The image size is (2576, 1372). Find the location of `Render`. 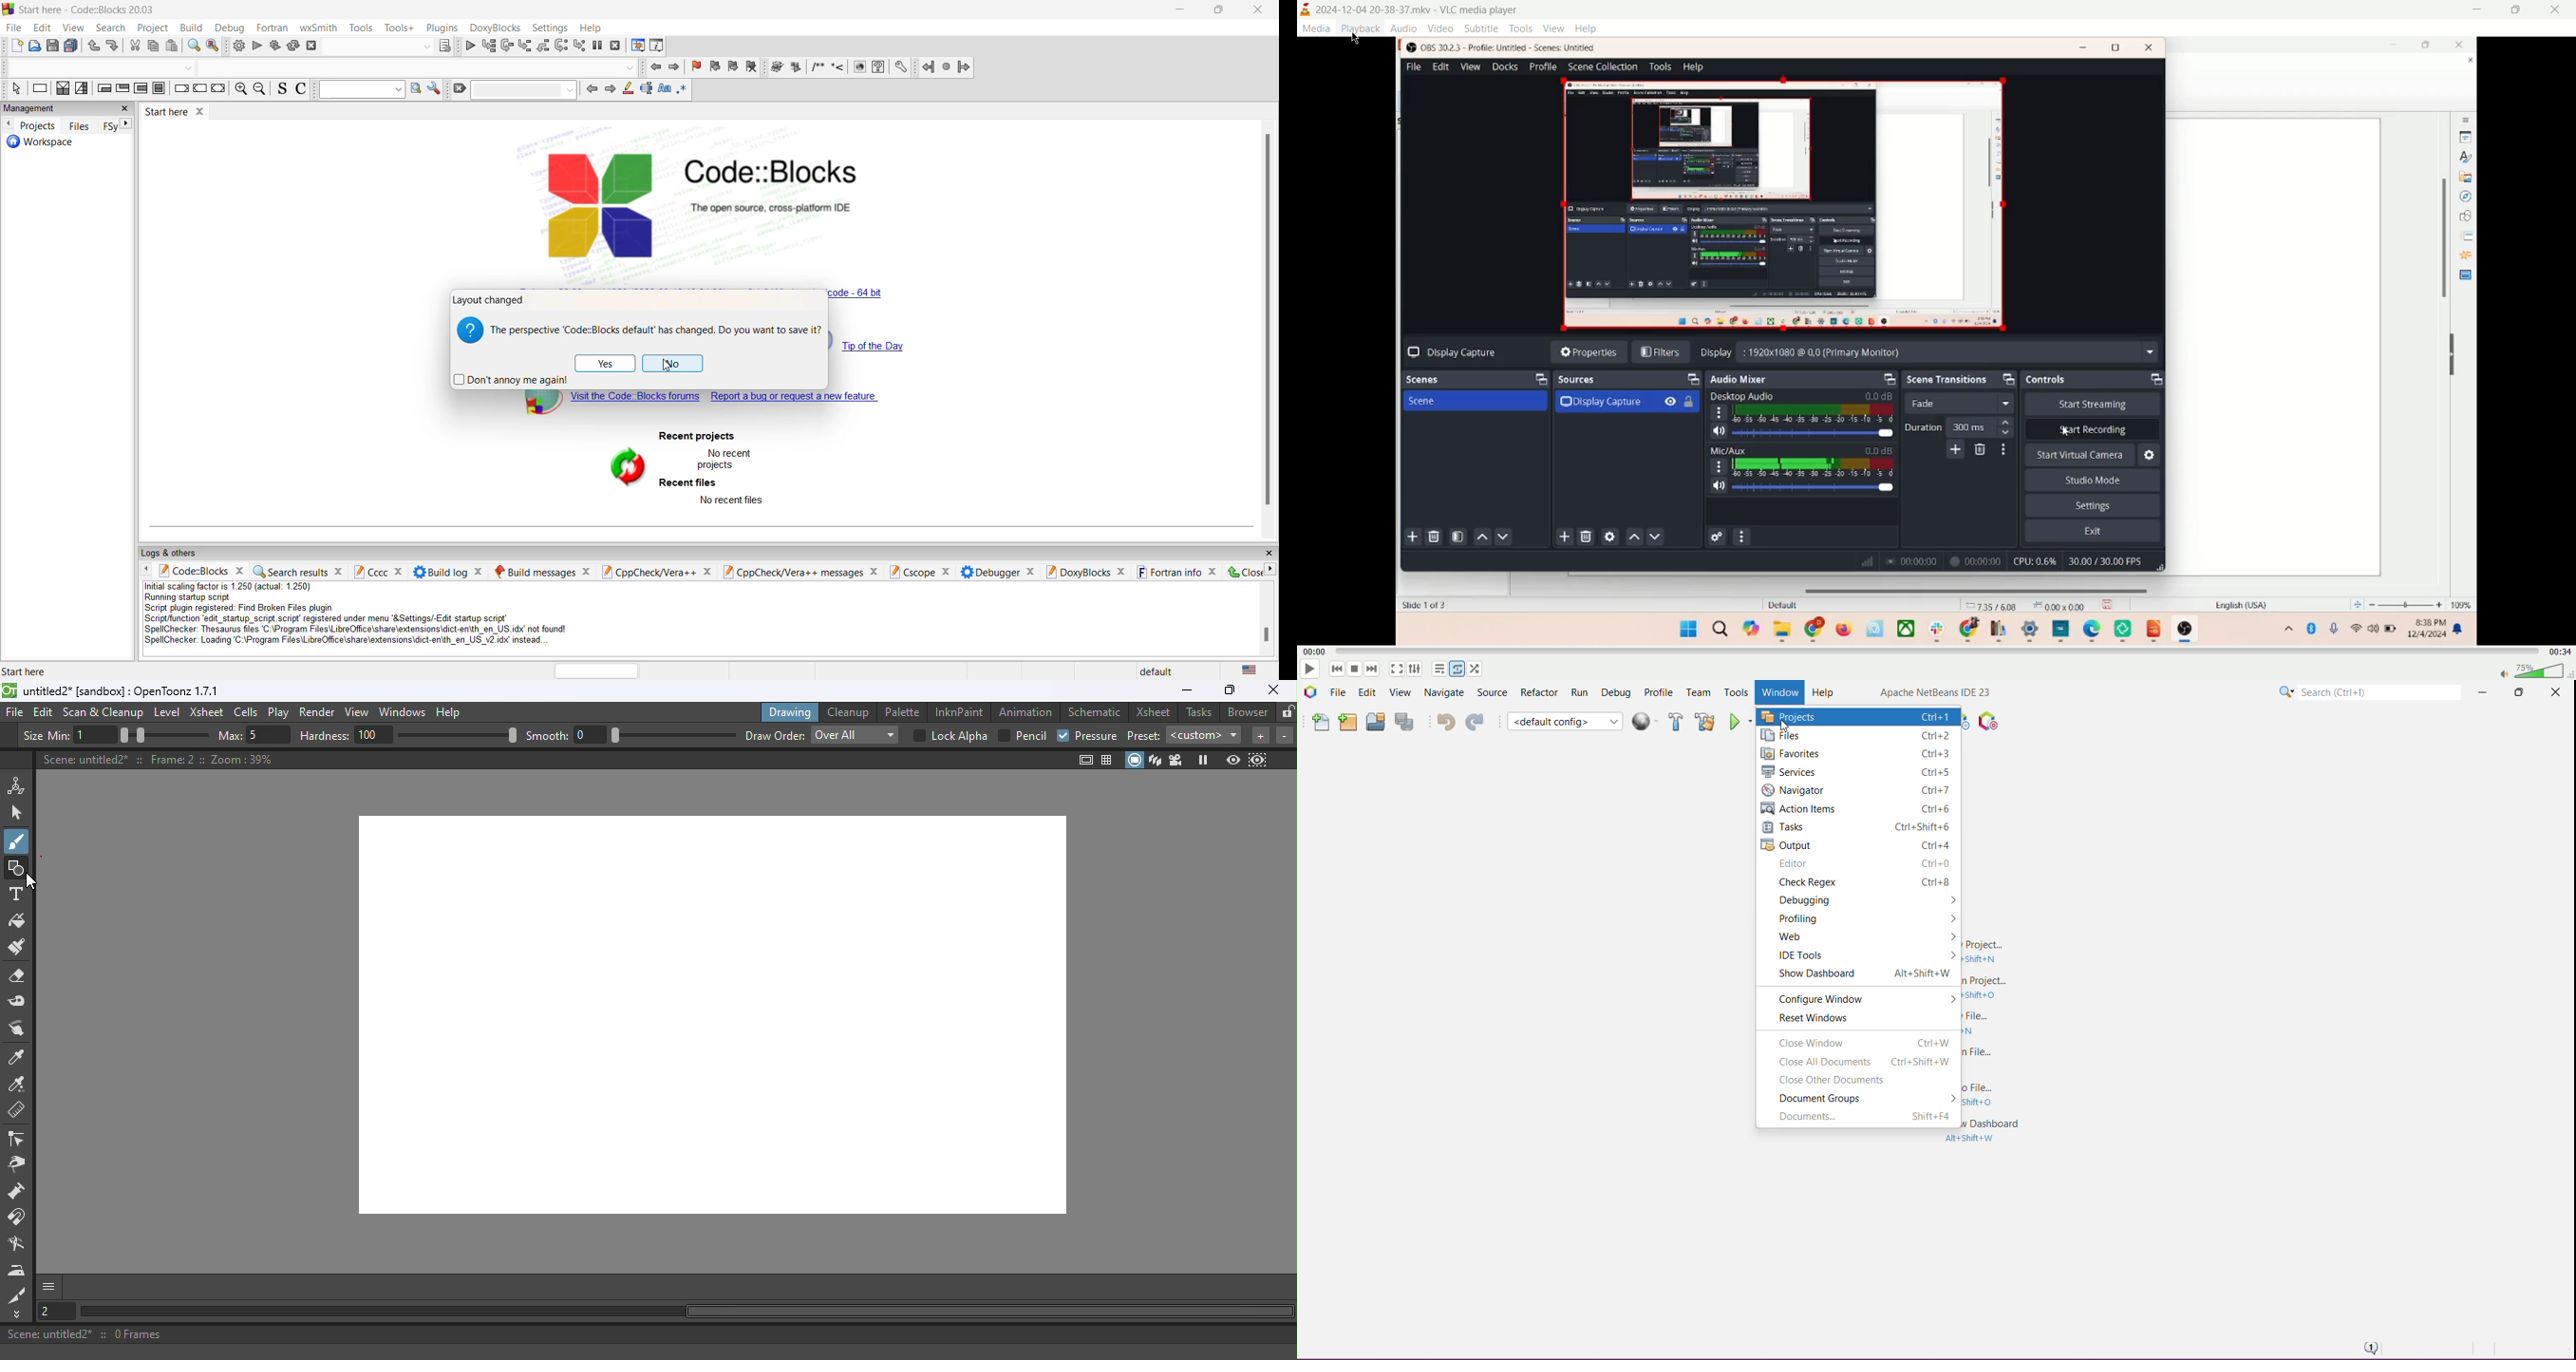

Render is located at coordinates (320, 713).